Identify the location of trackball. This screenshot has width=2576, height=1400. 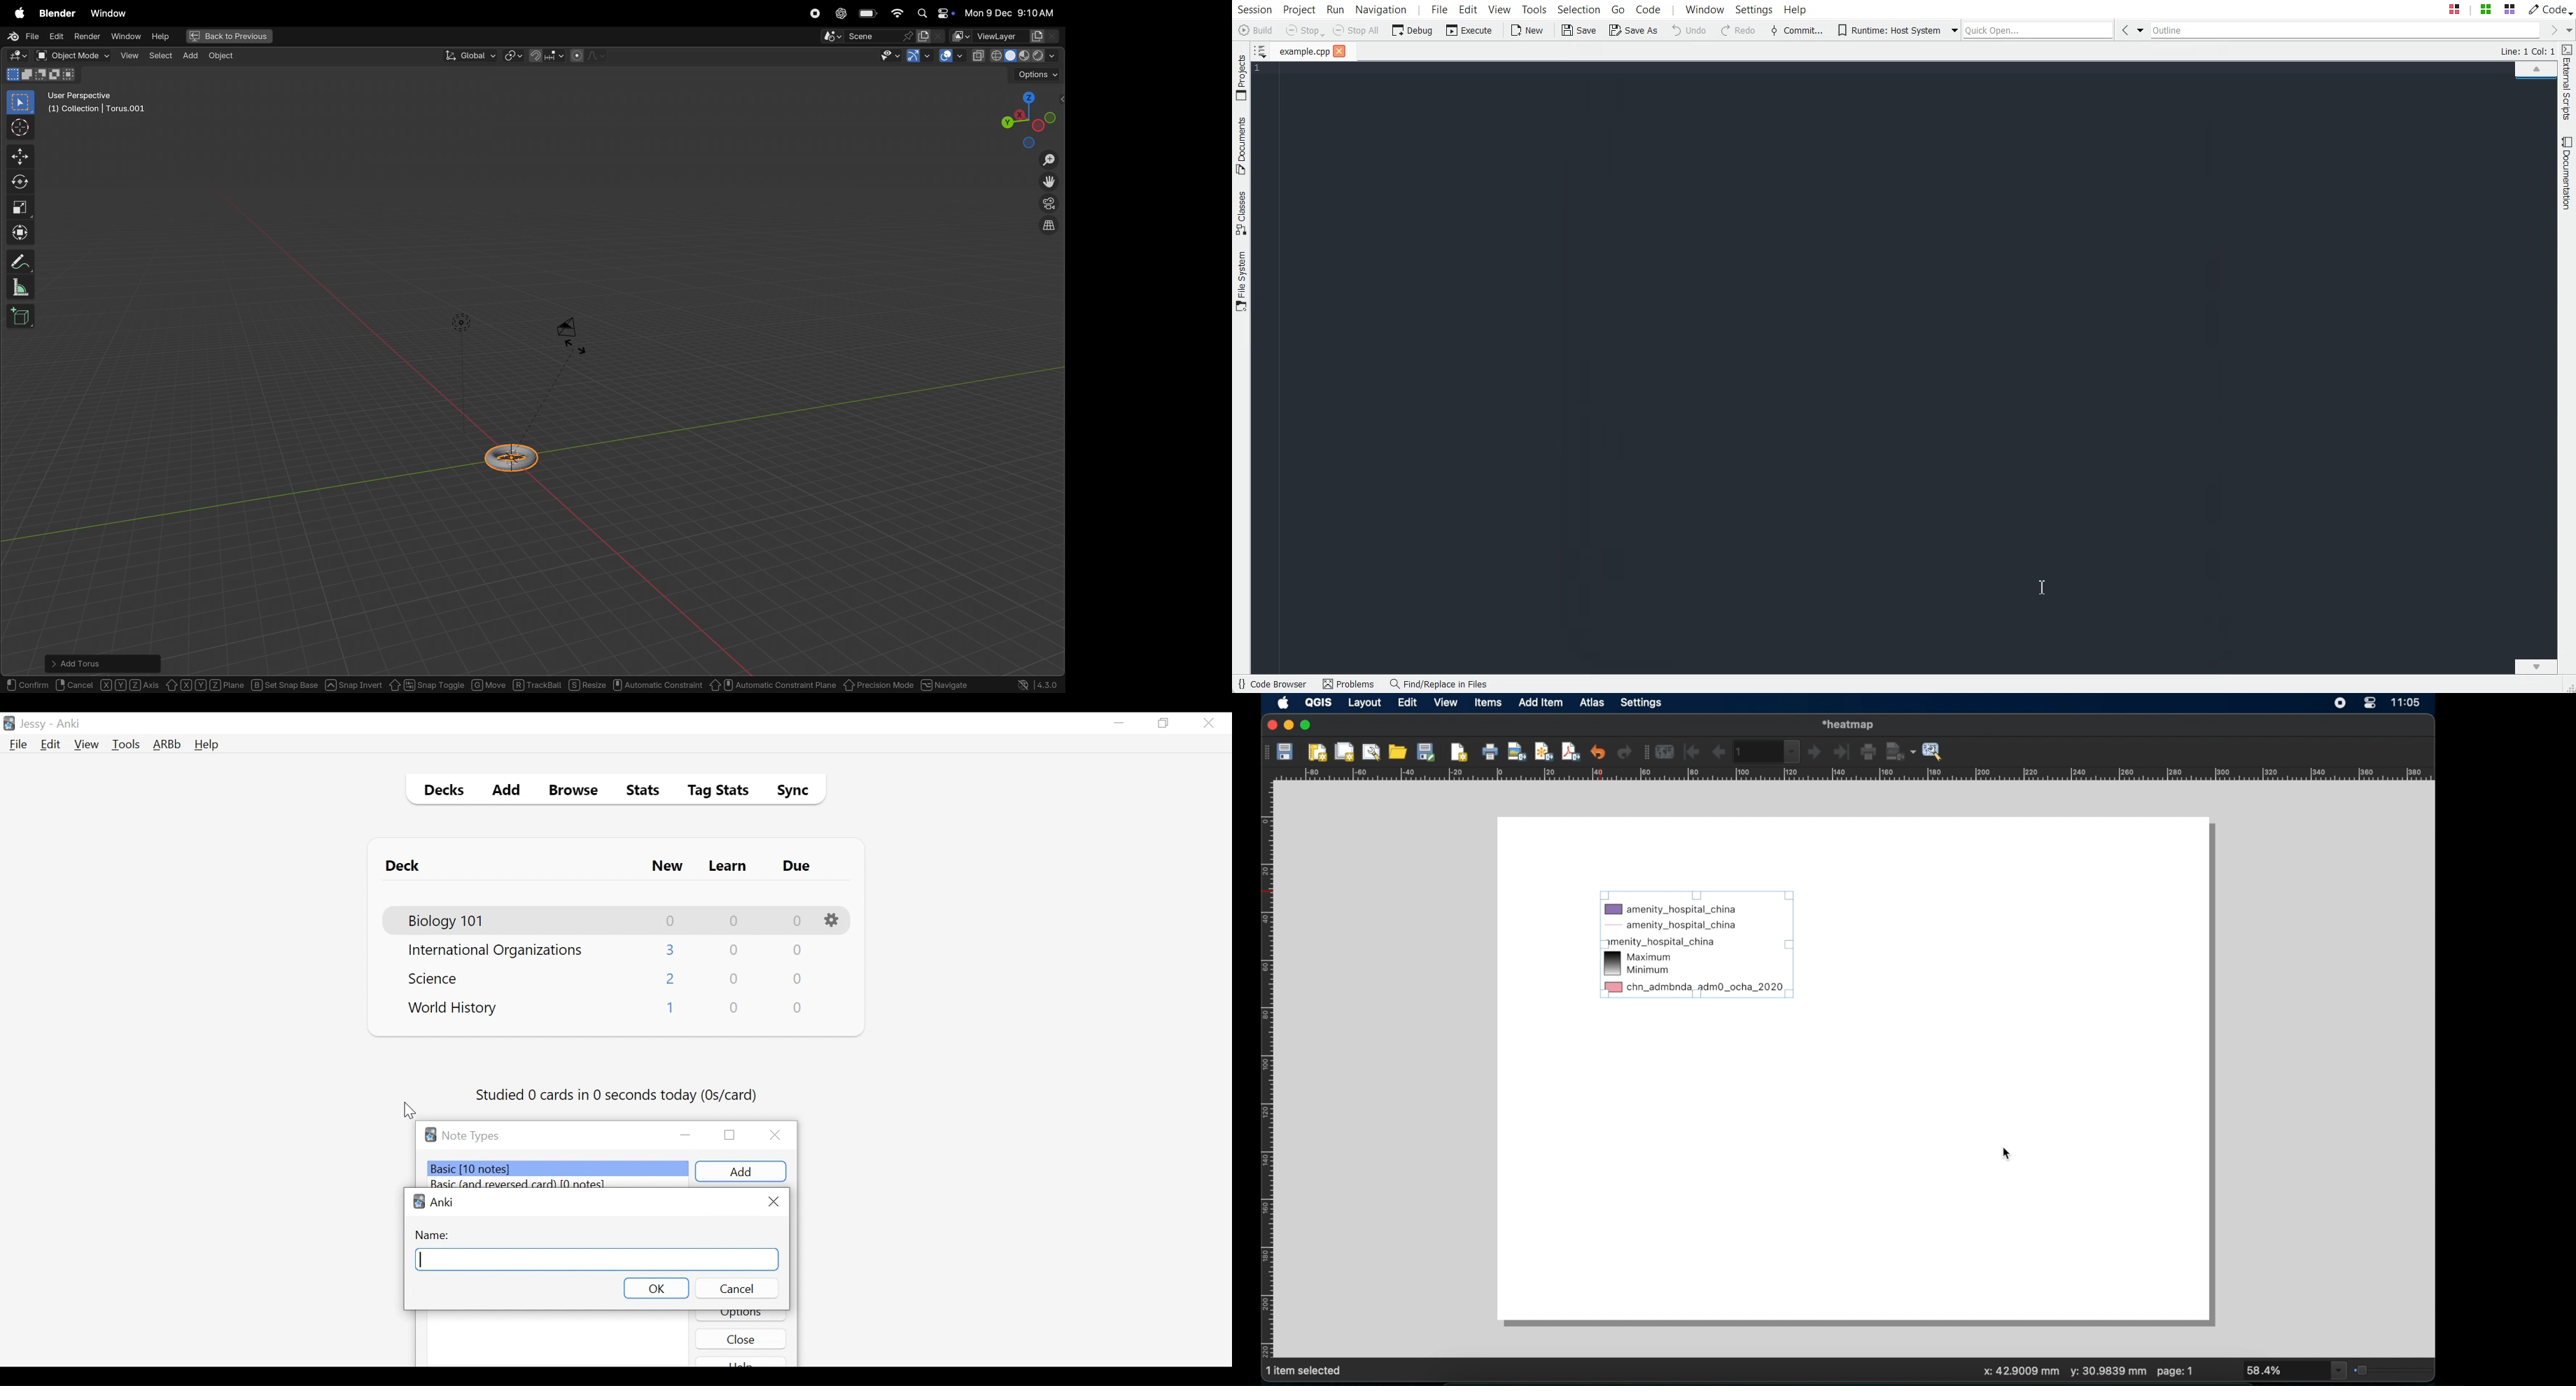
(538, 684).